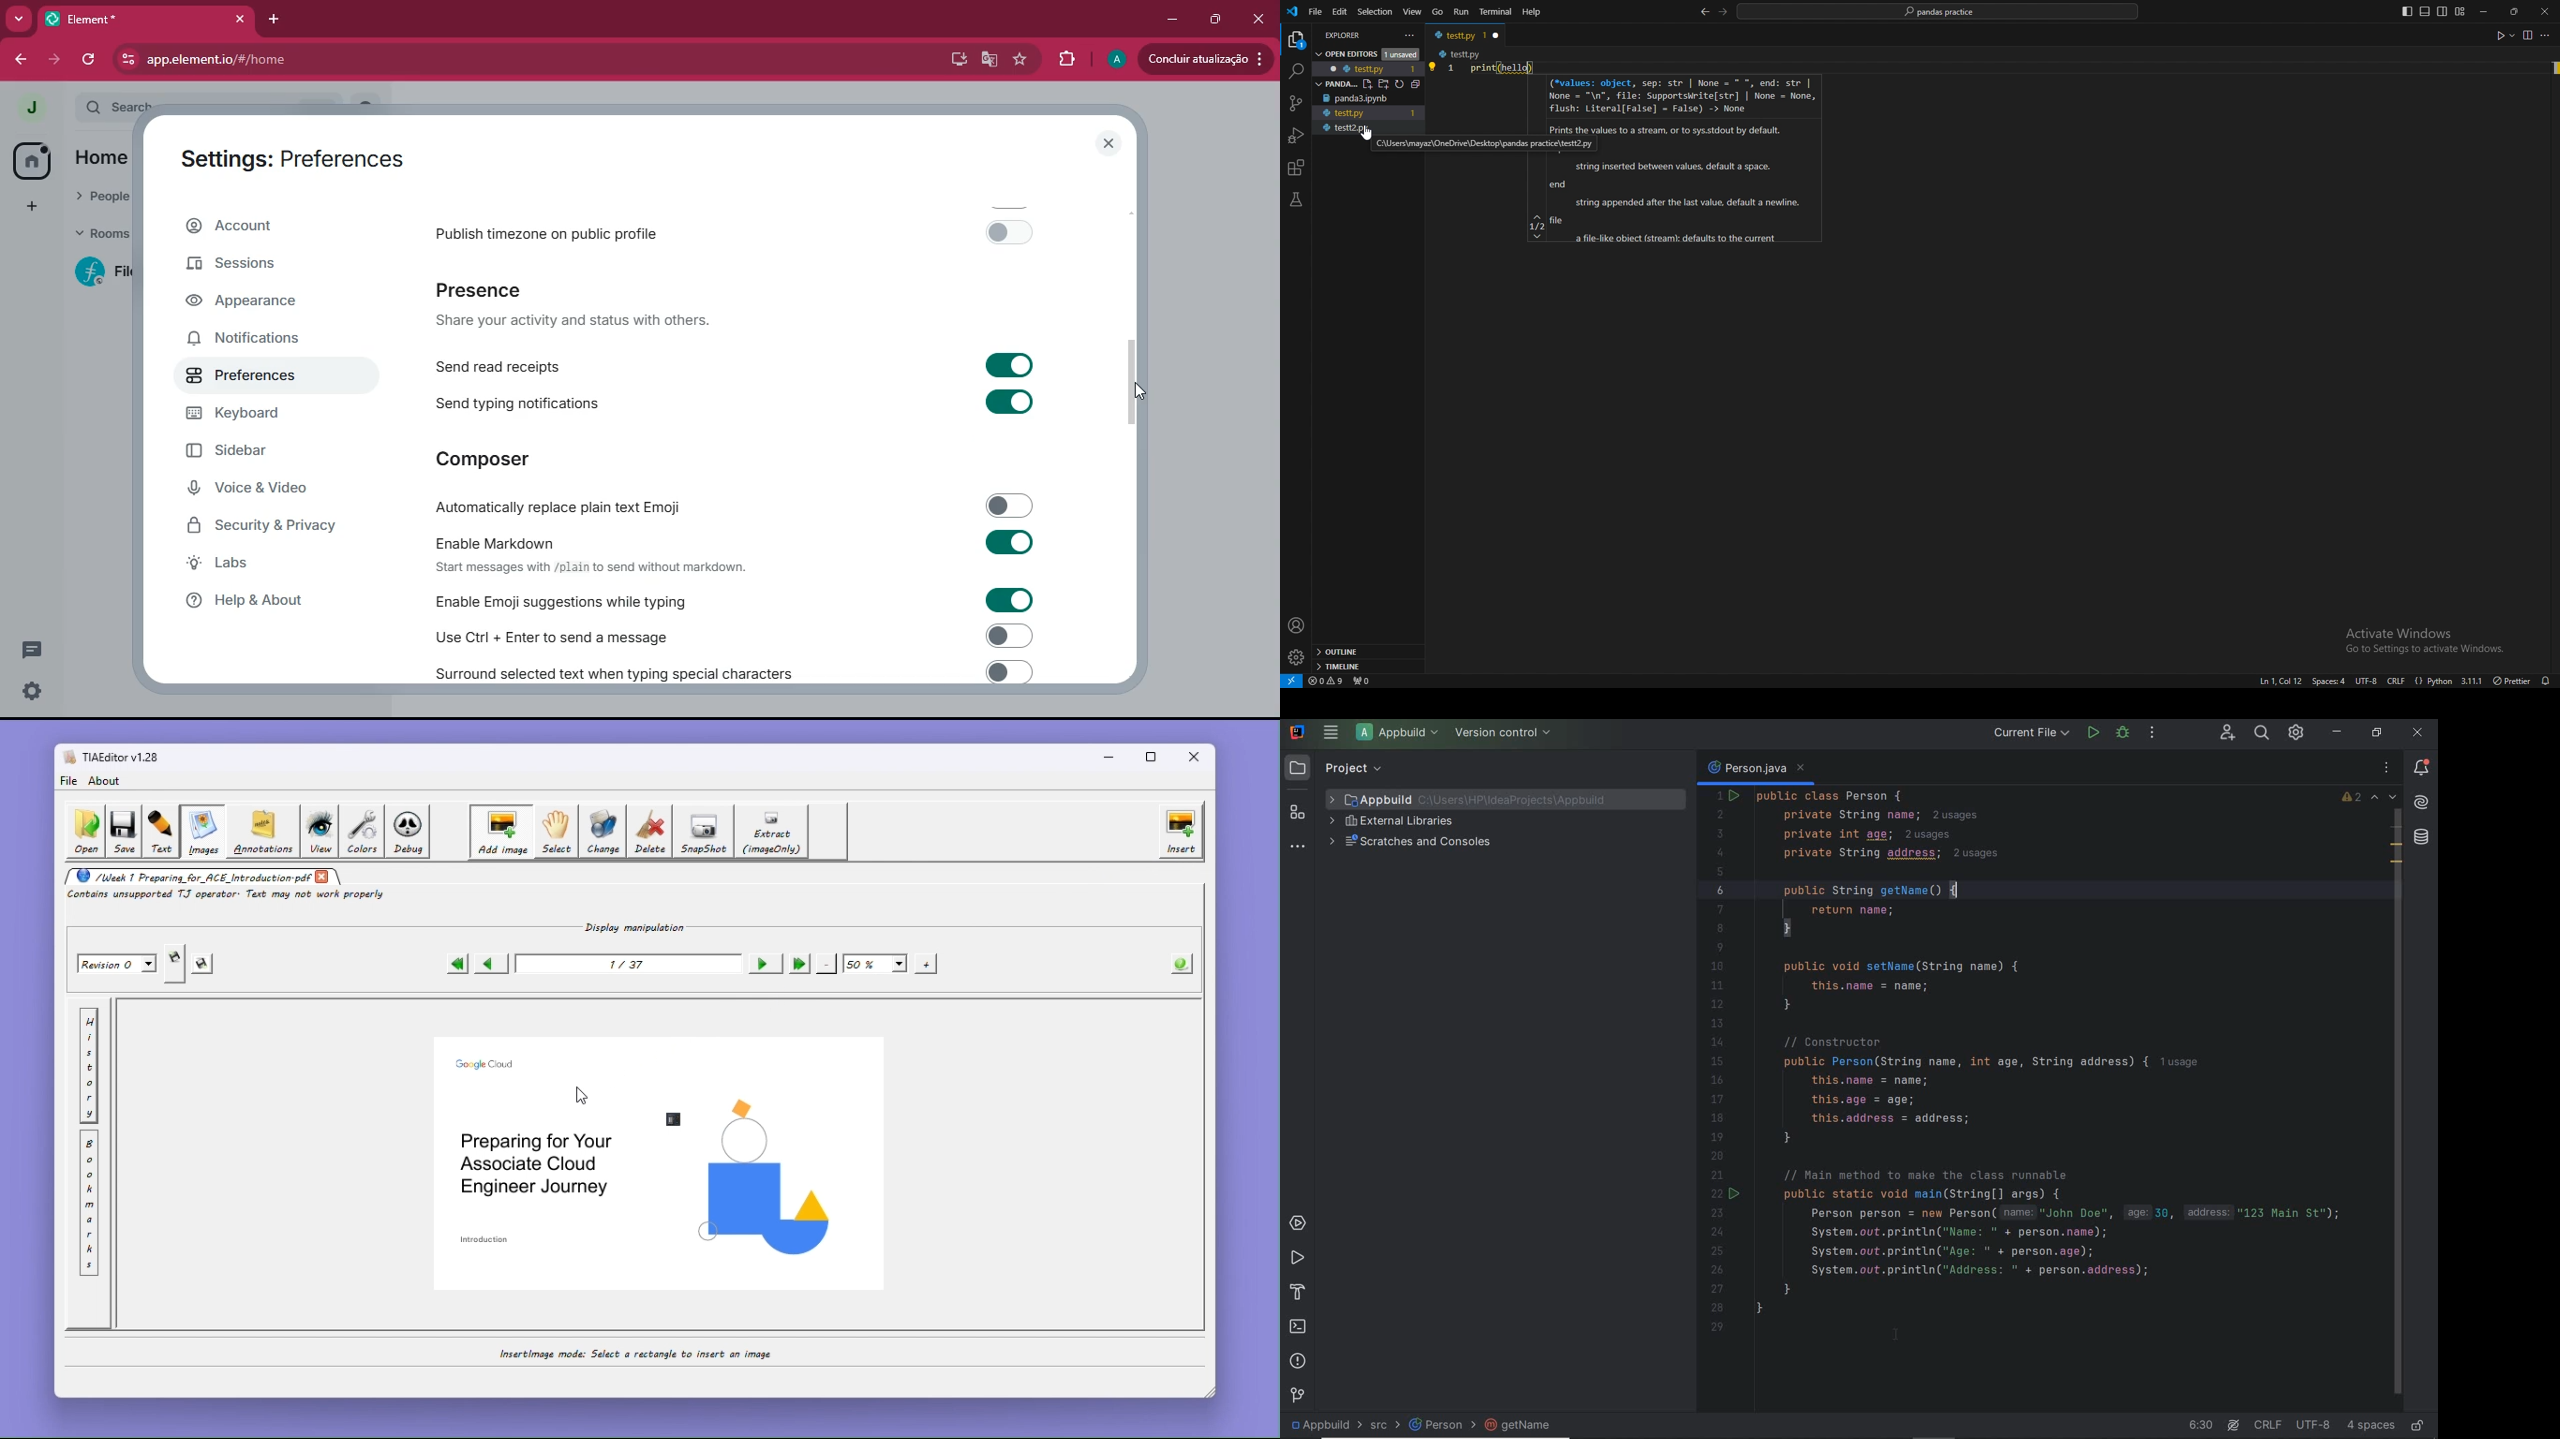  Describe the element at coordinates (256, 383) in the screenshot. I see `preferences` at that location.